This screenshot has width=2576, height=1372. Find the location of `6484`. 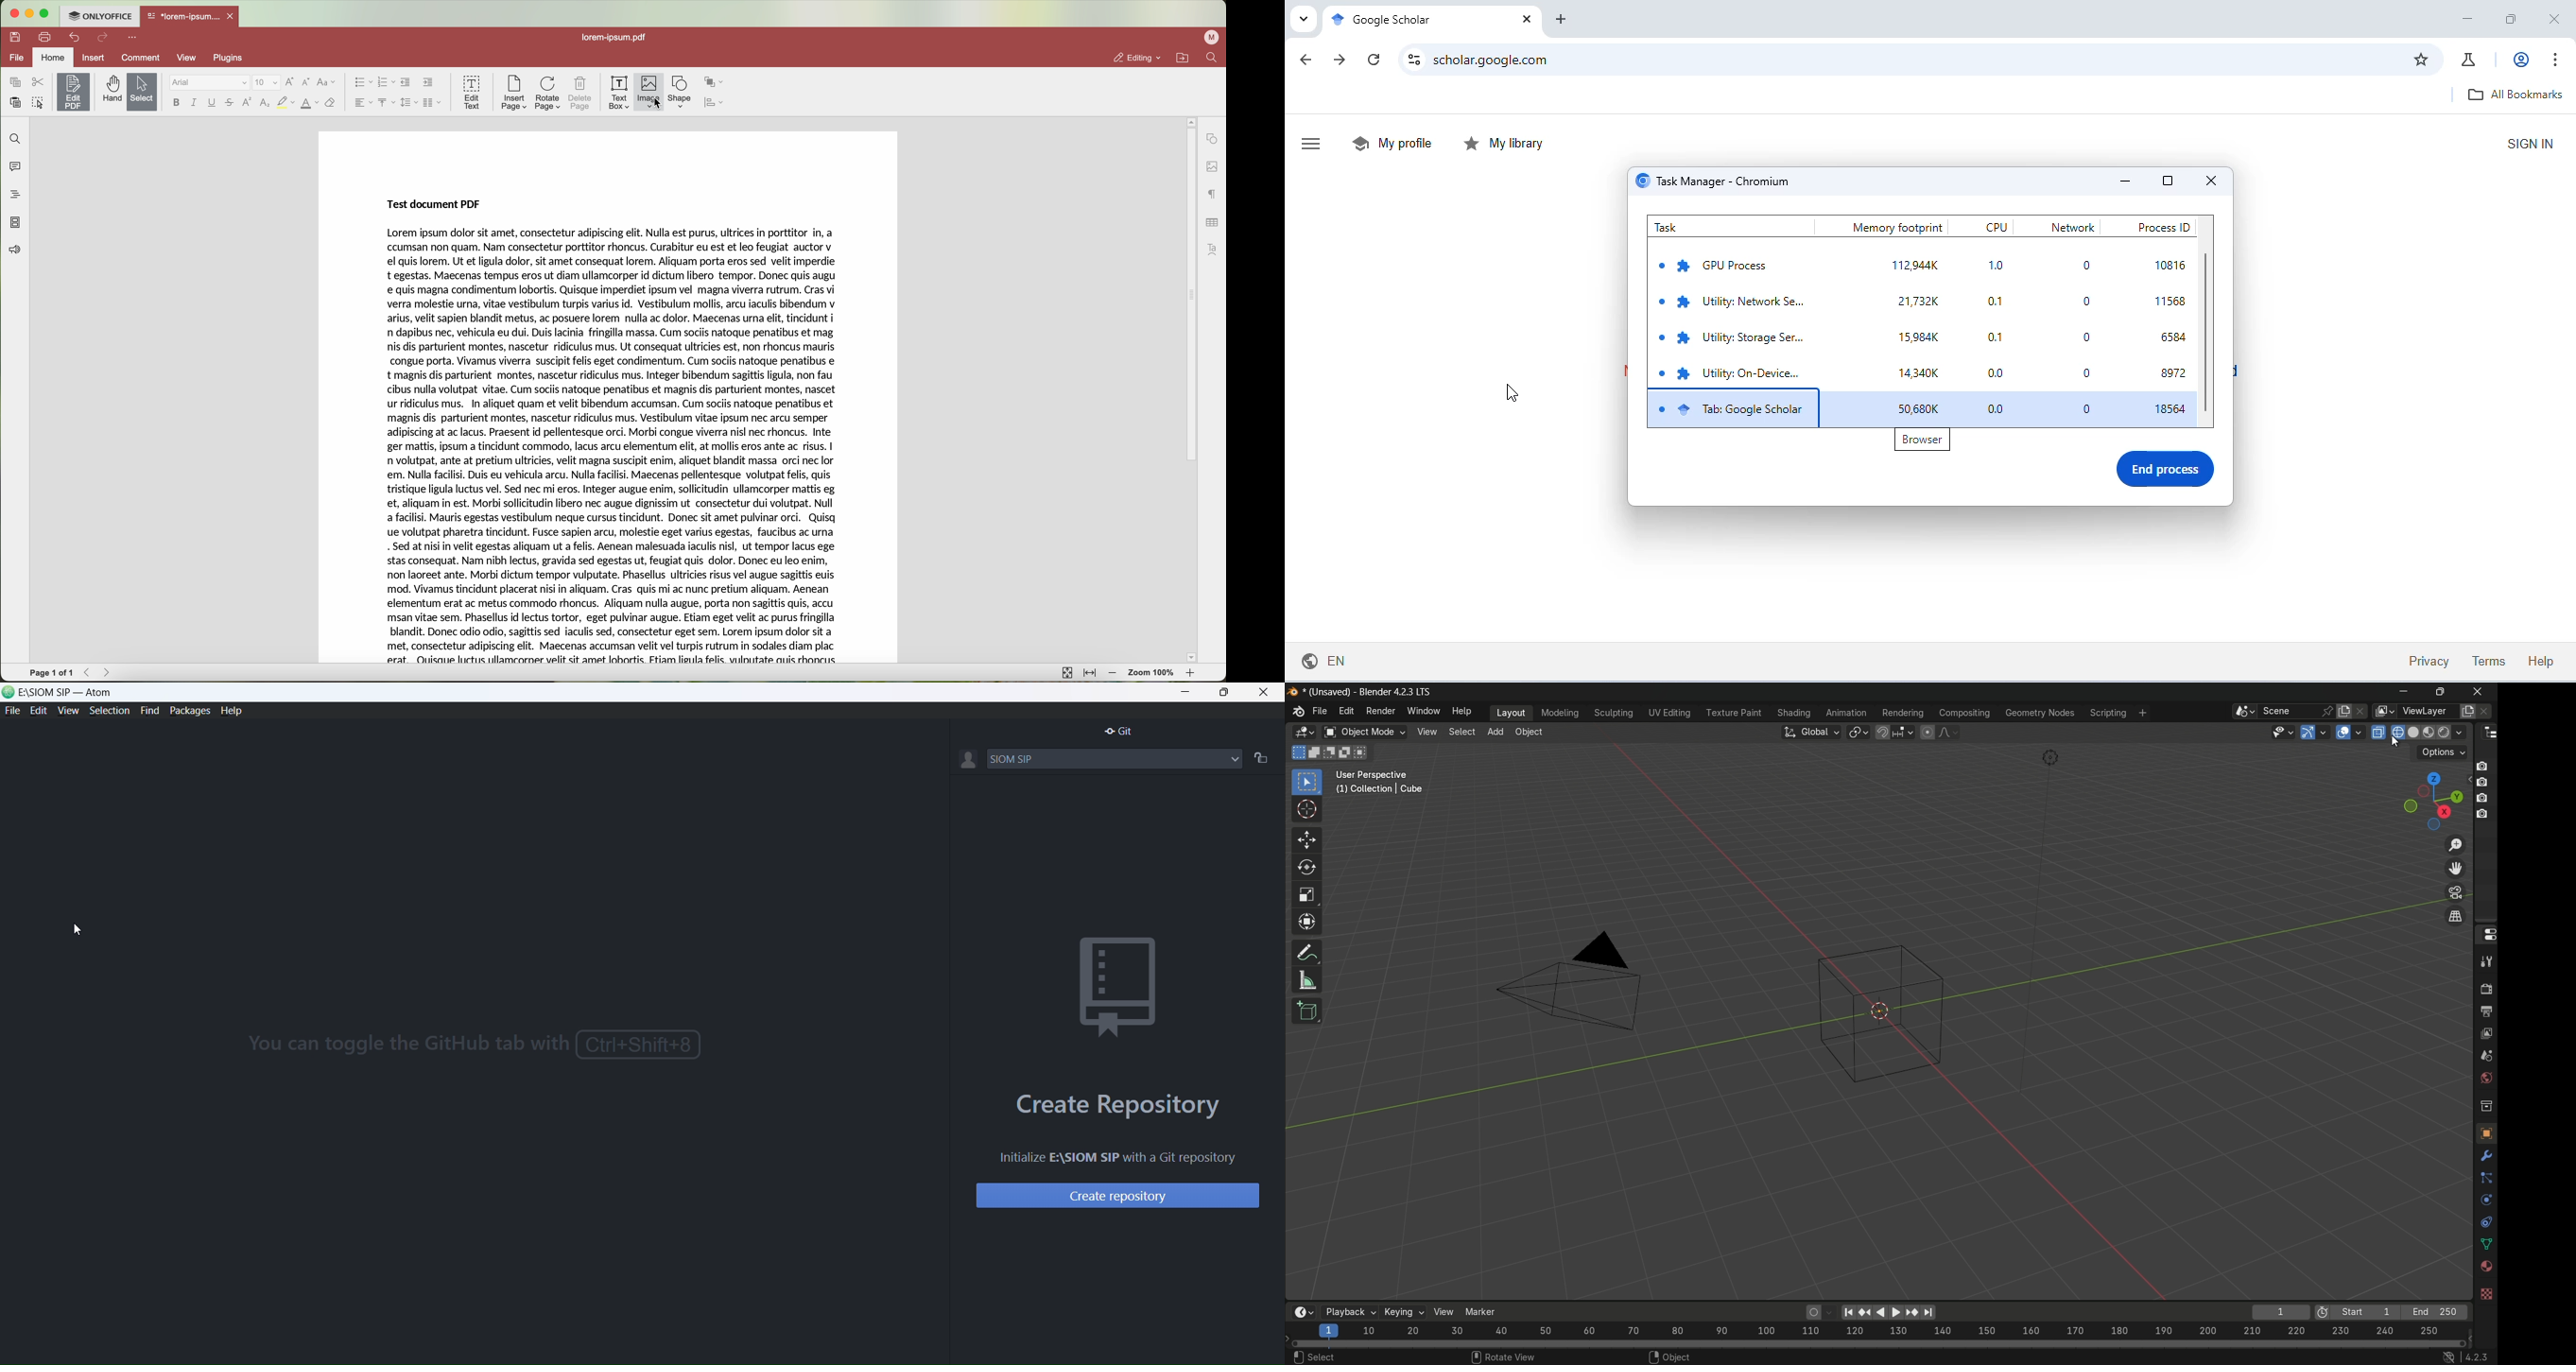

6484 is located at coordinates (2172, 337).